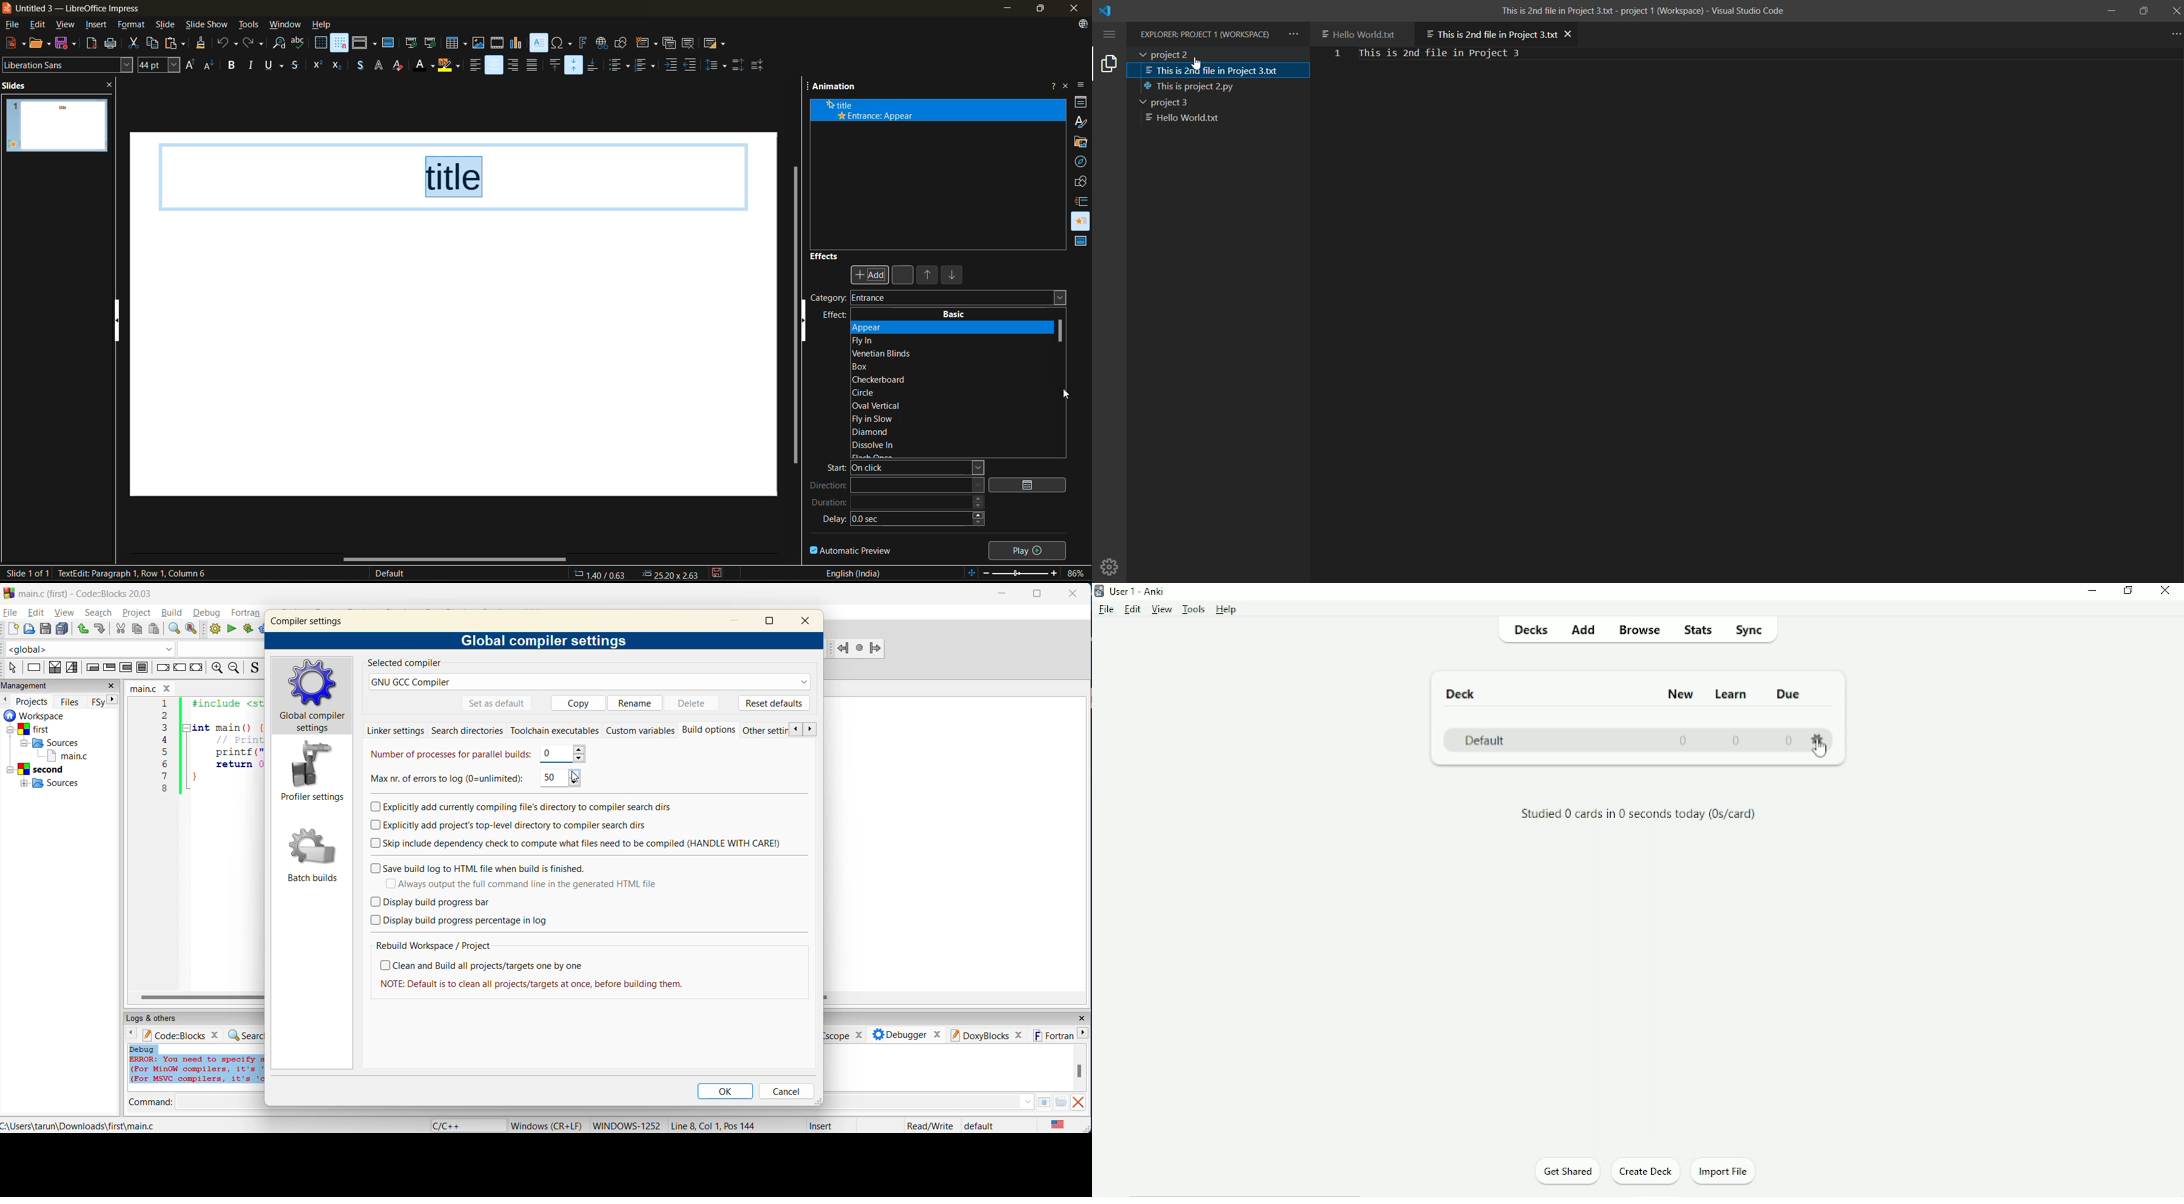 Image resolution: width=2184 pixels, height=1204 pixels. What do you see at coordinates (784, 1092) in the screenshot?
I see `cancel` at bounding box center [784, 1092].